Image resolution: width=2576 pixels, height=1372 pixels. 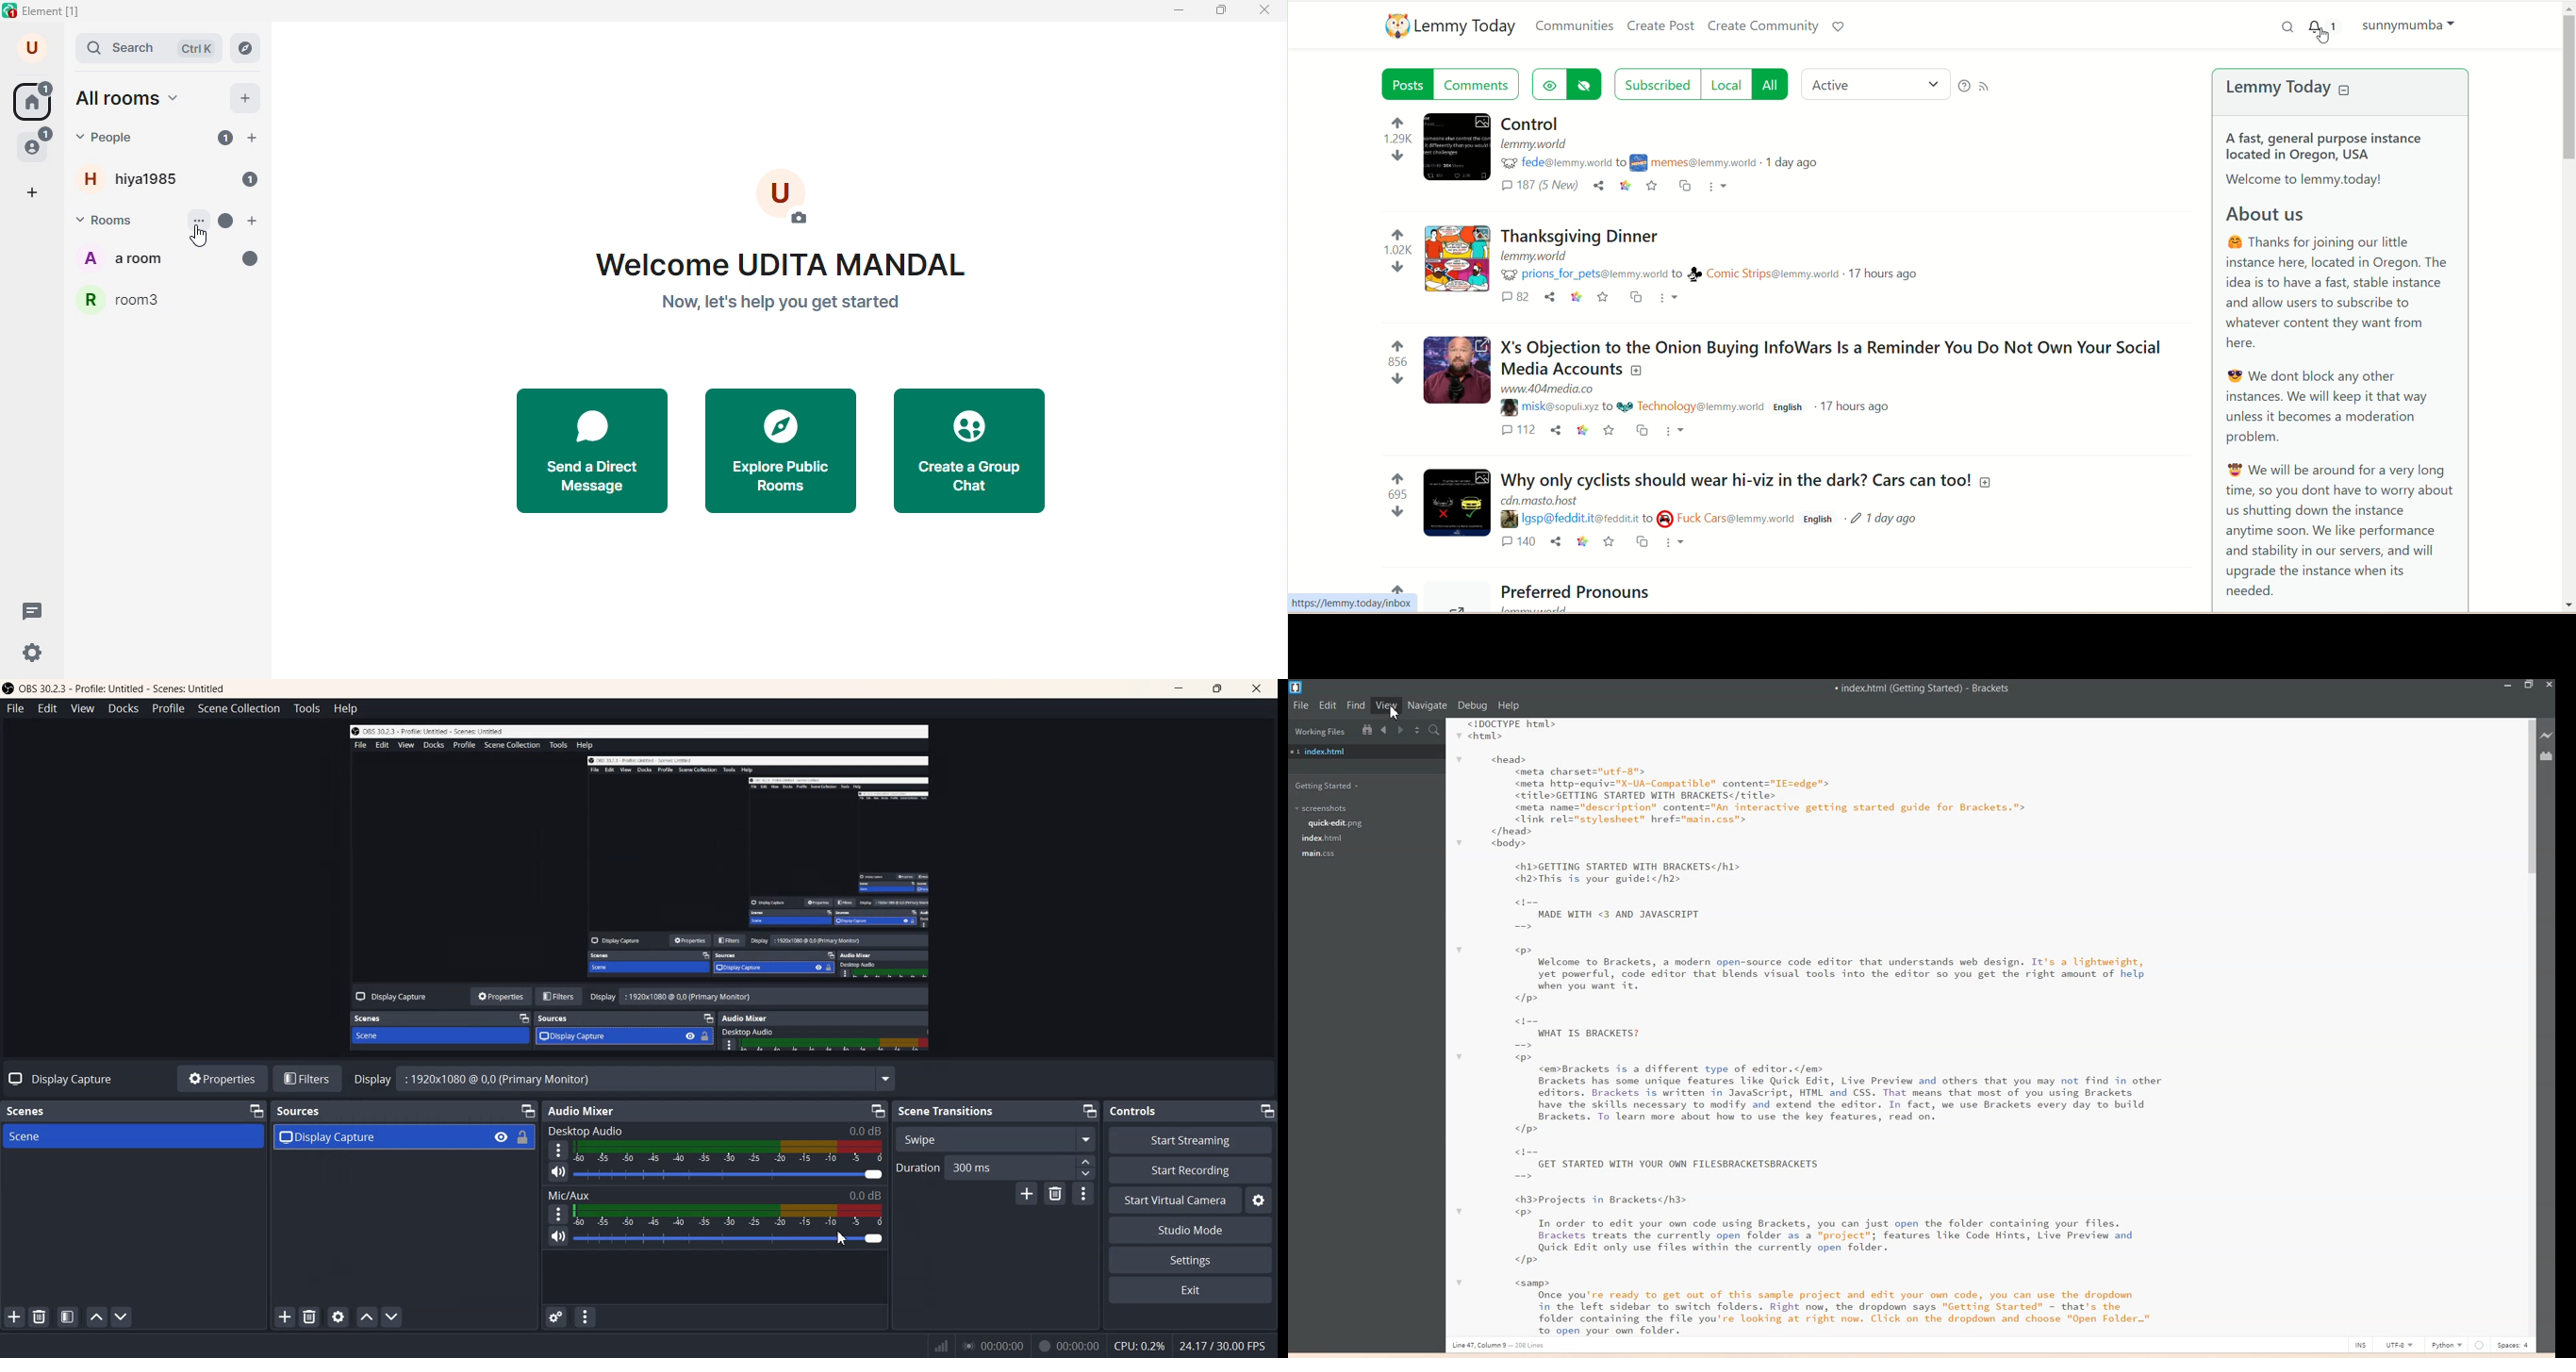 I want to click on unread 1 message, so click(x=253, y=181).